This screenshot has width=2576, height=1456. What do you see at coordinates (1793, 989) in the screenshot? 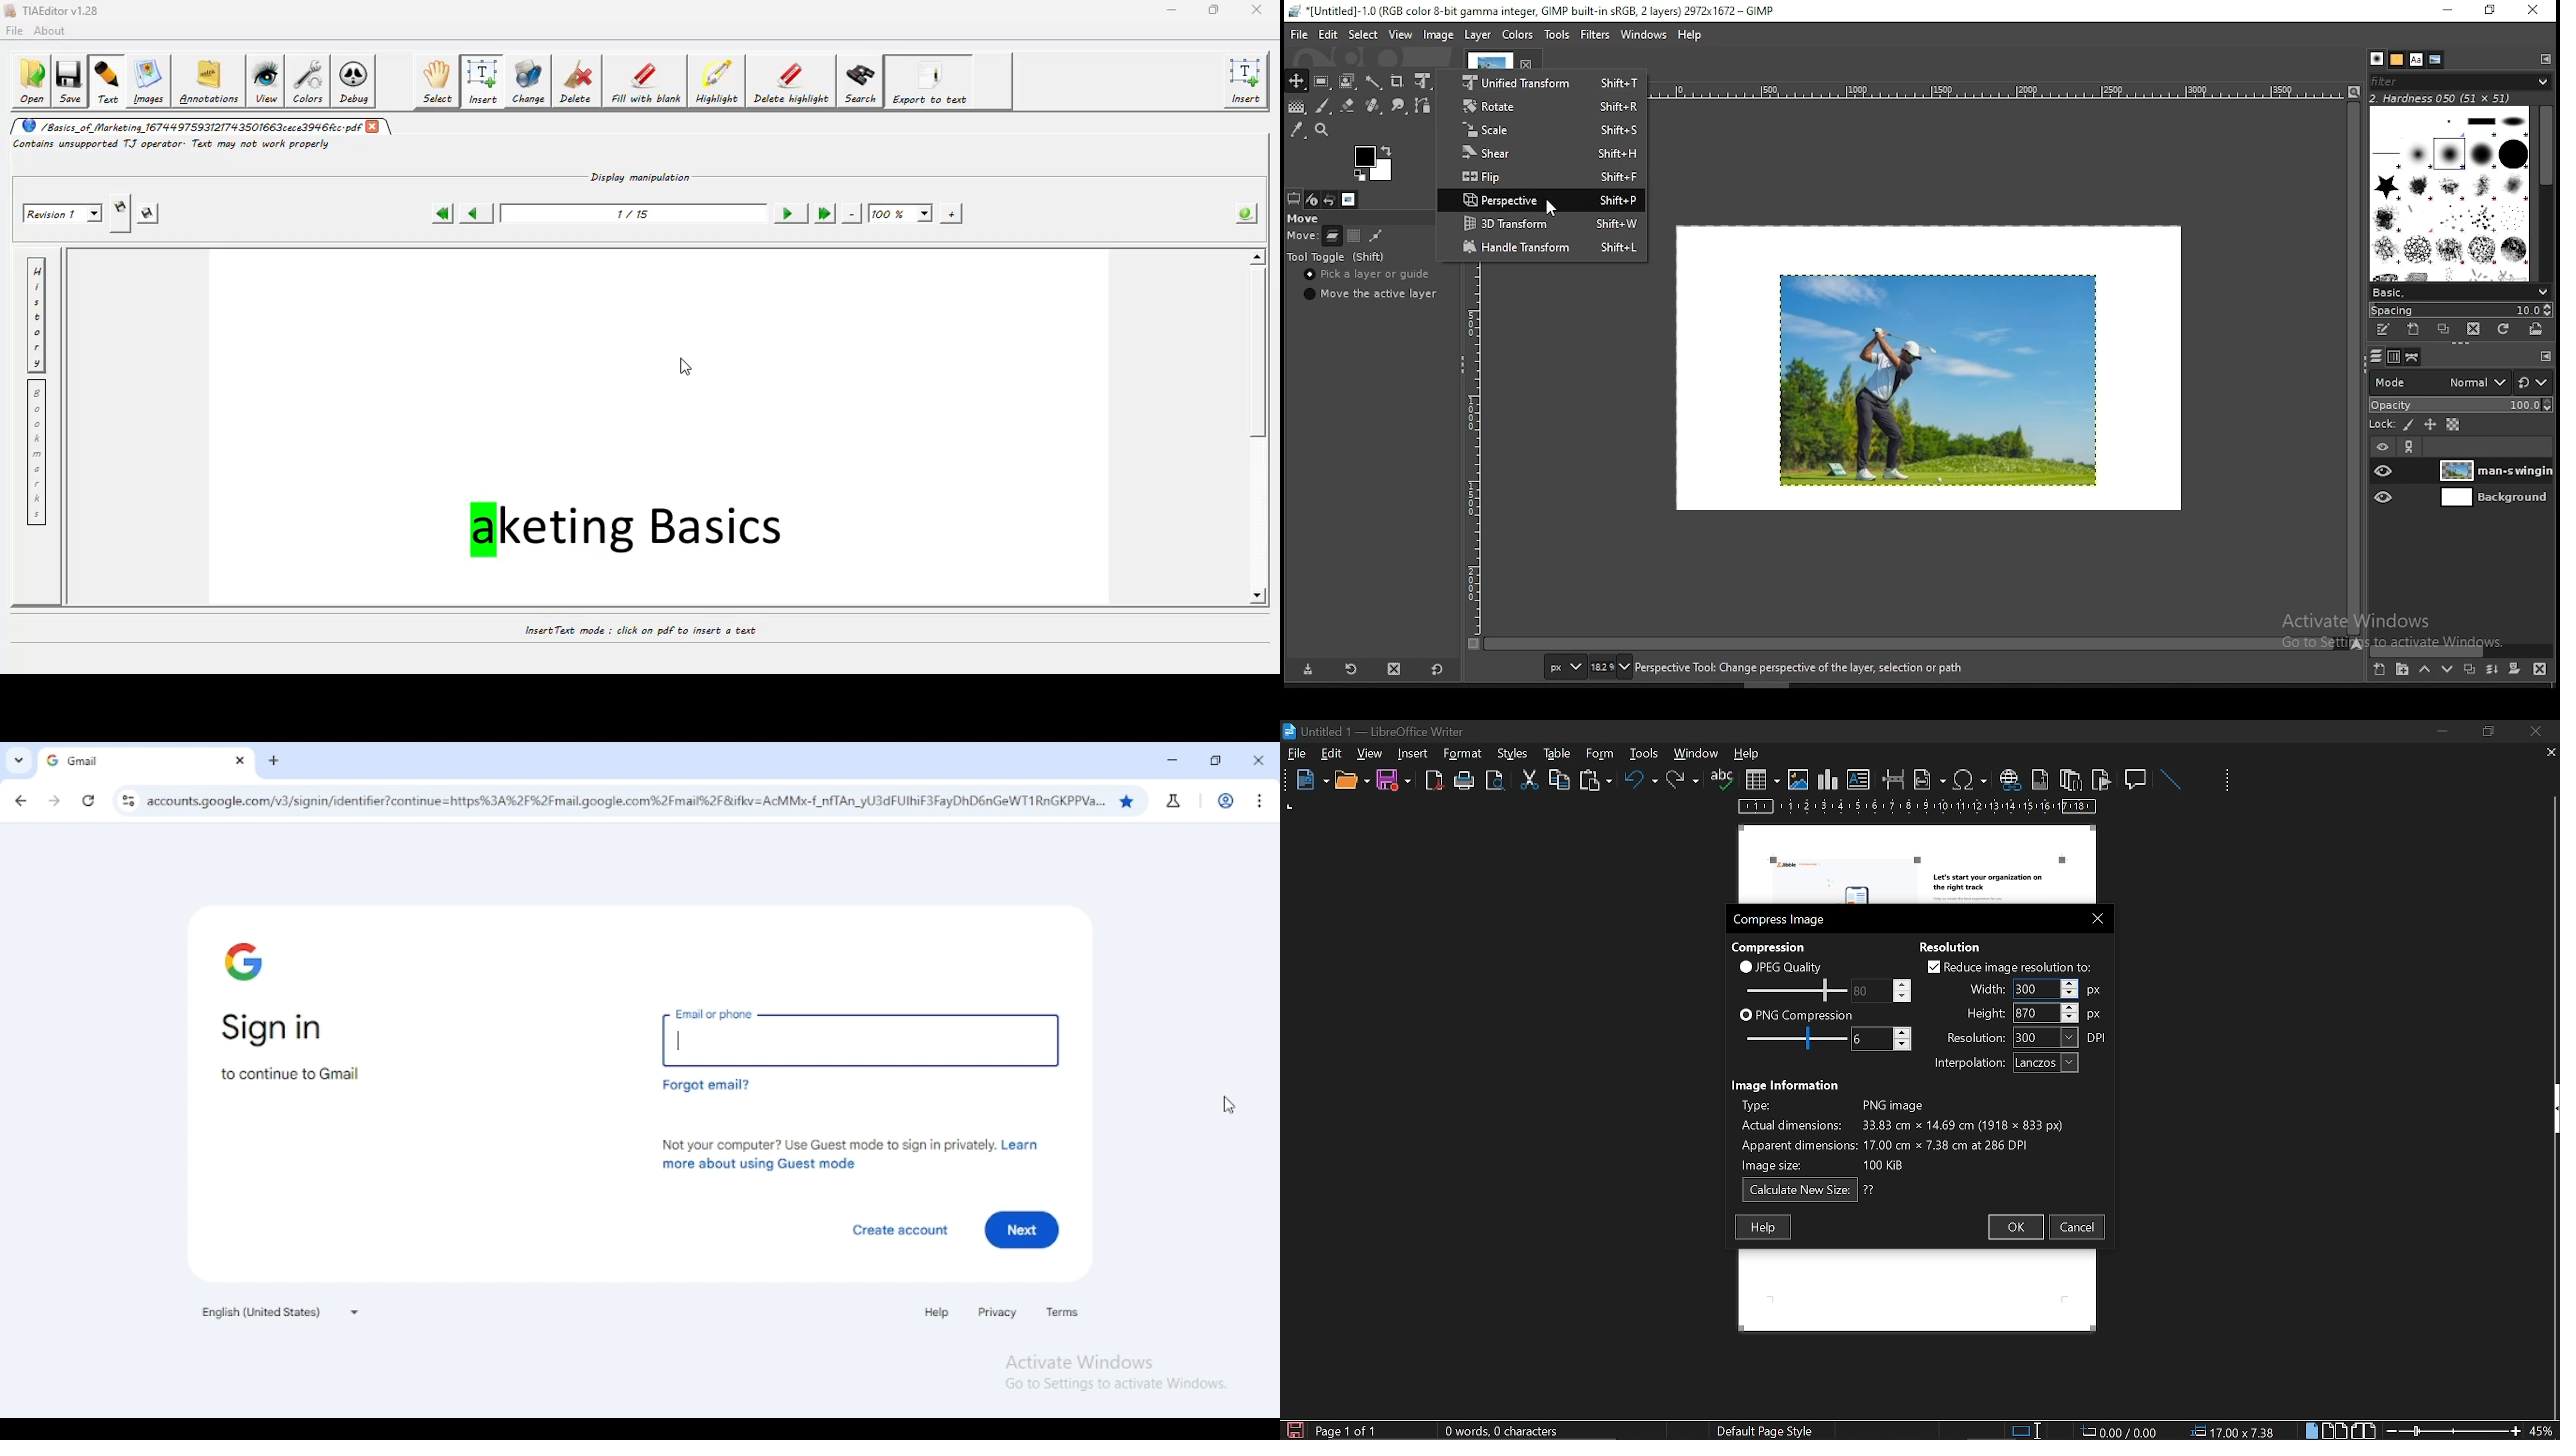
I see `jpeg quality scale` at bounding box center [1793, 989].